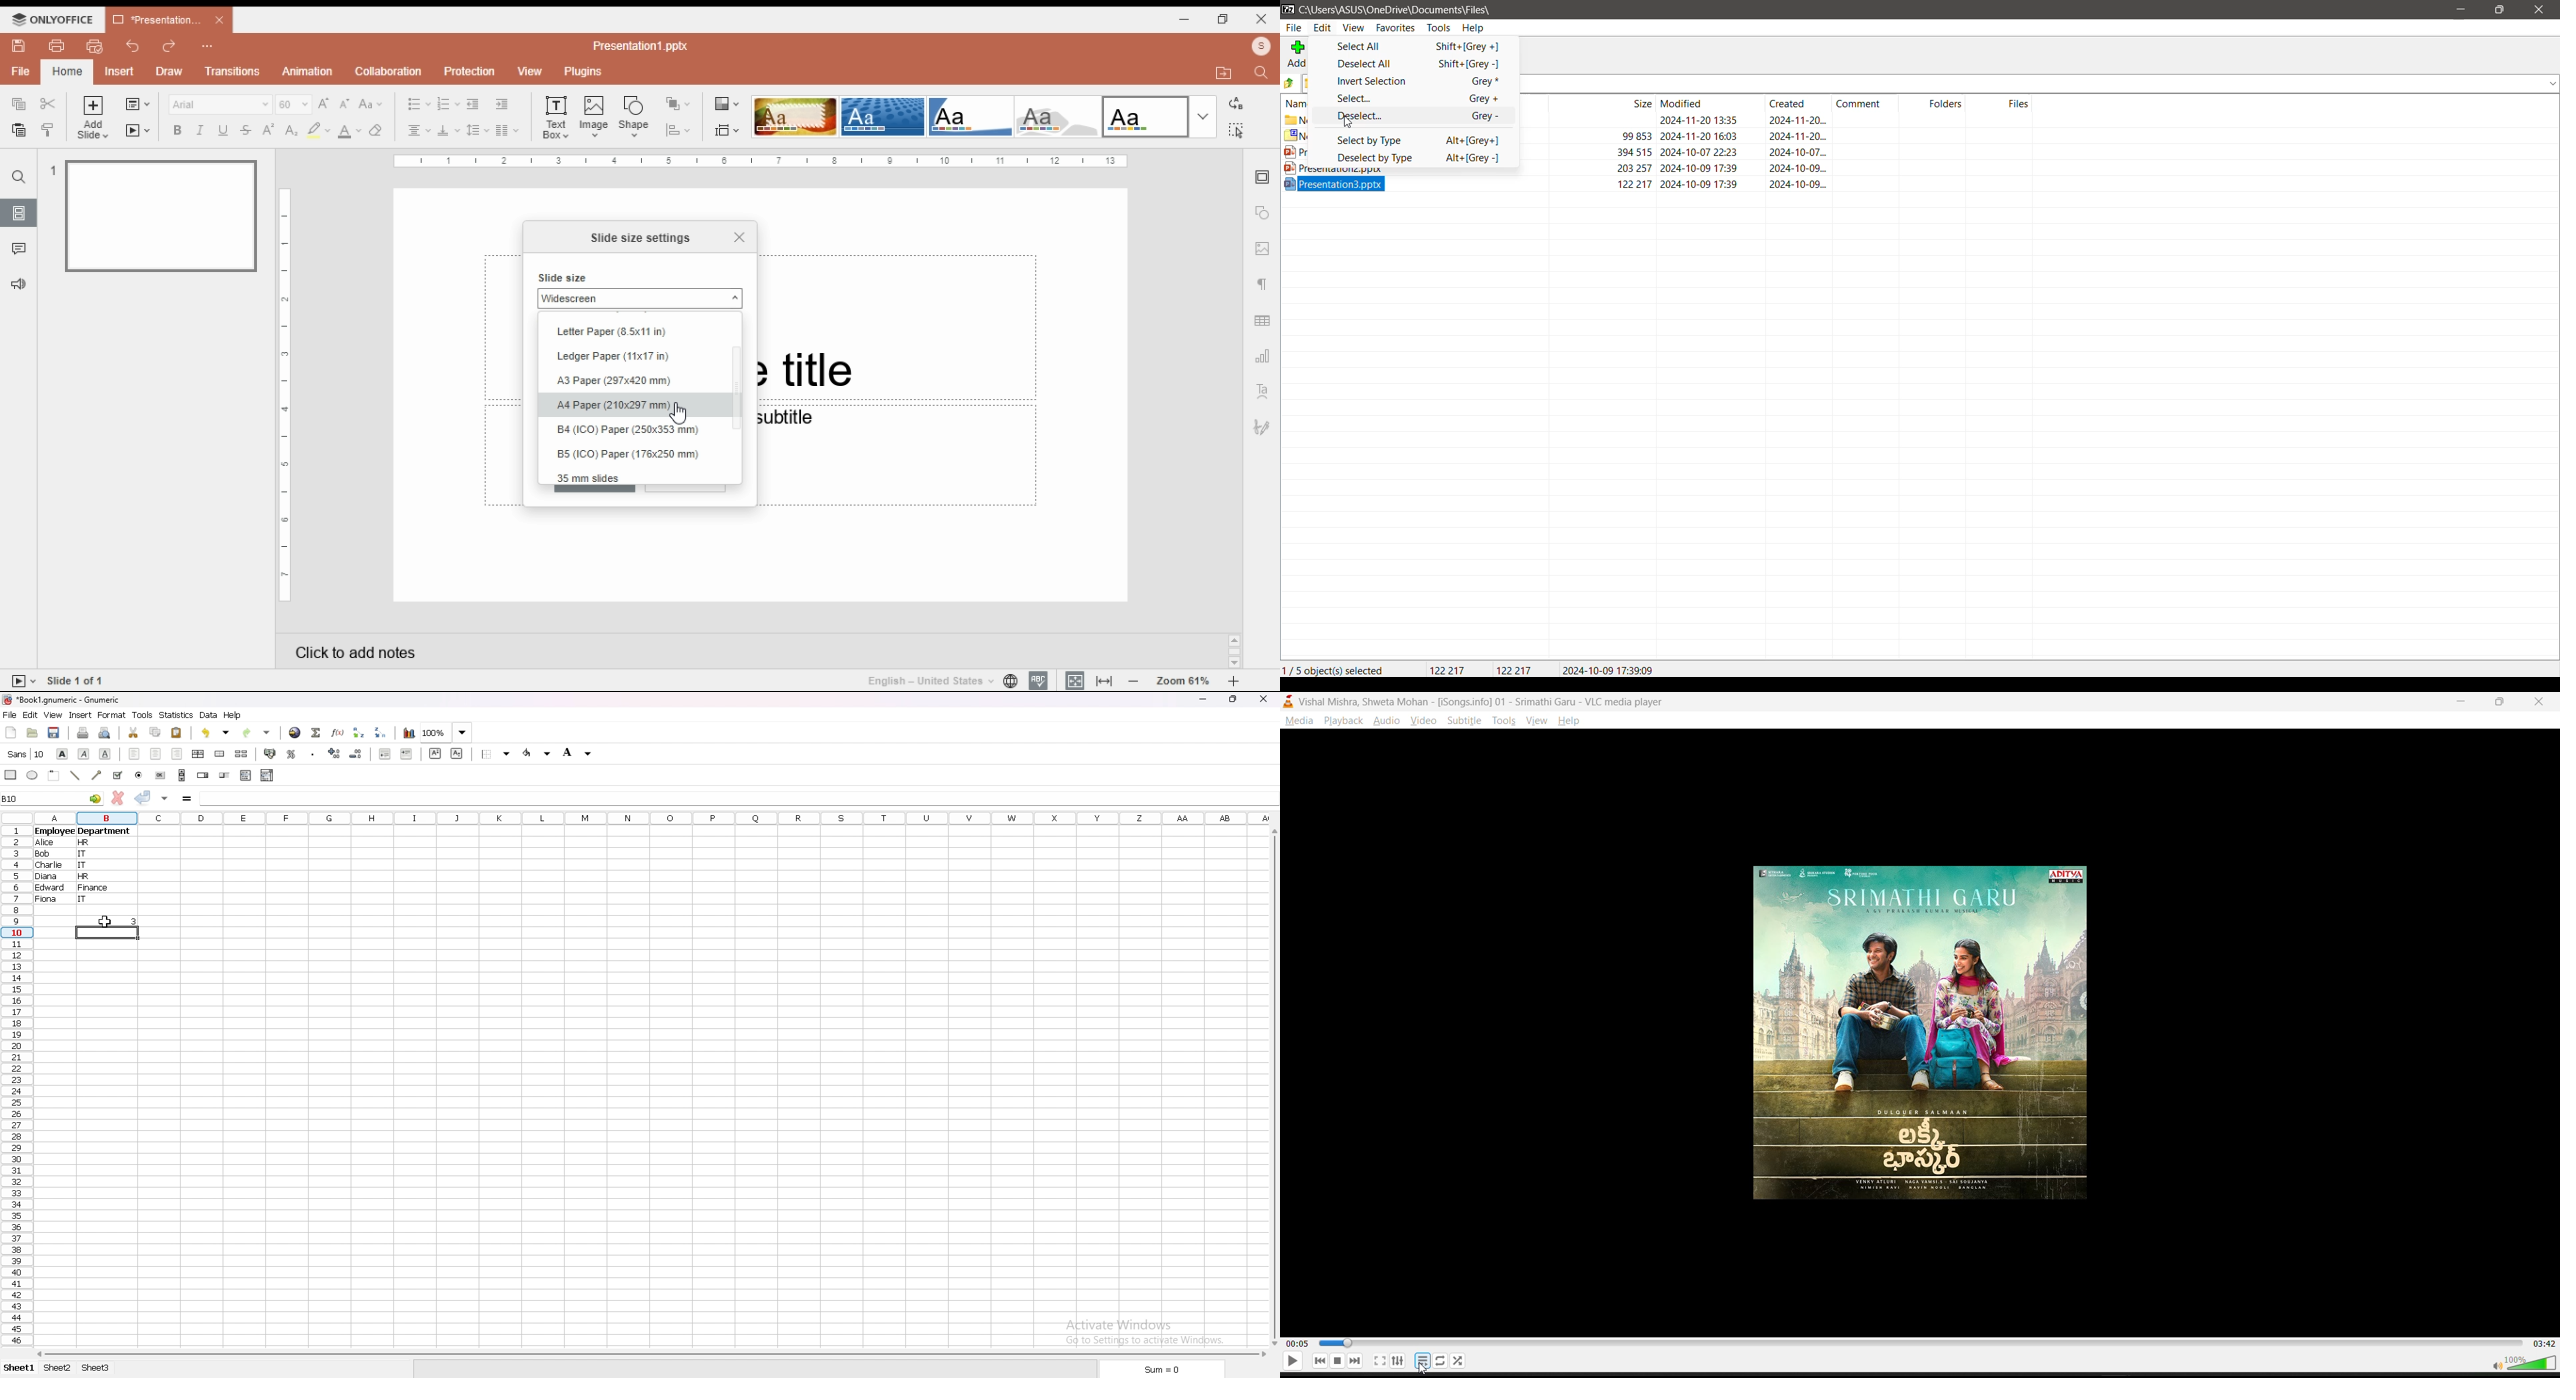 This screenshot has width=2576, height=1400. Describe the element at coordinates (1921, 1032) in the screenshot. I see `Thumbnail` at that location.